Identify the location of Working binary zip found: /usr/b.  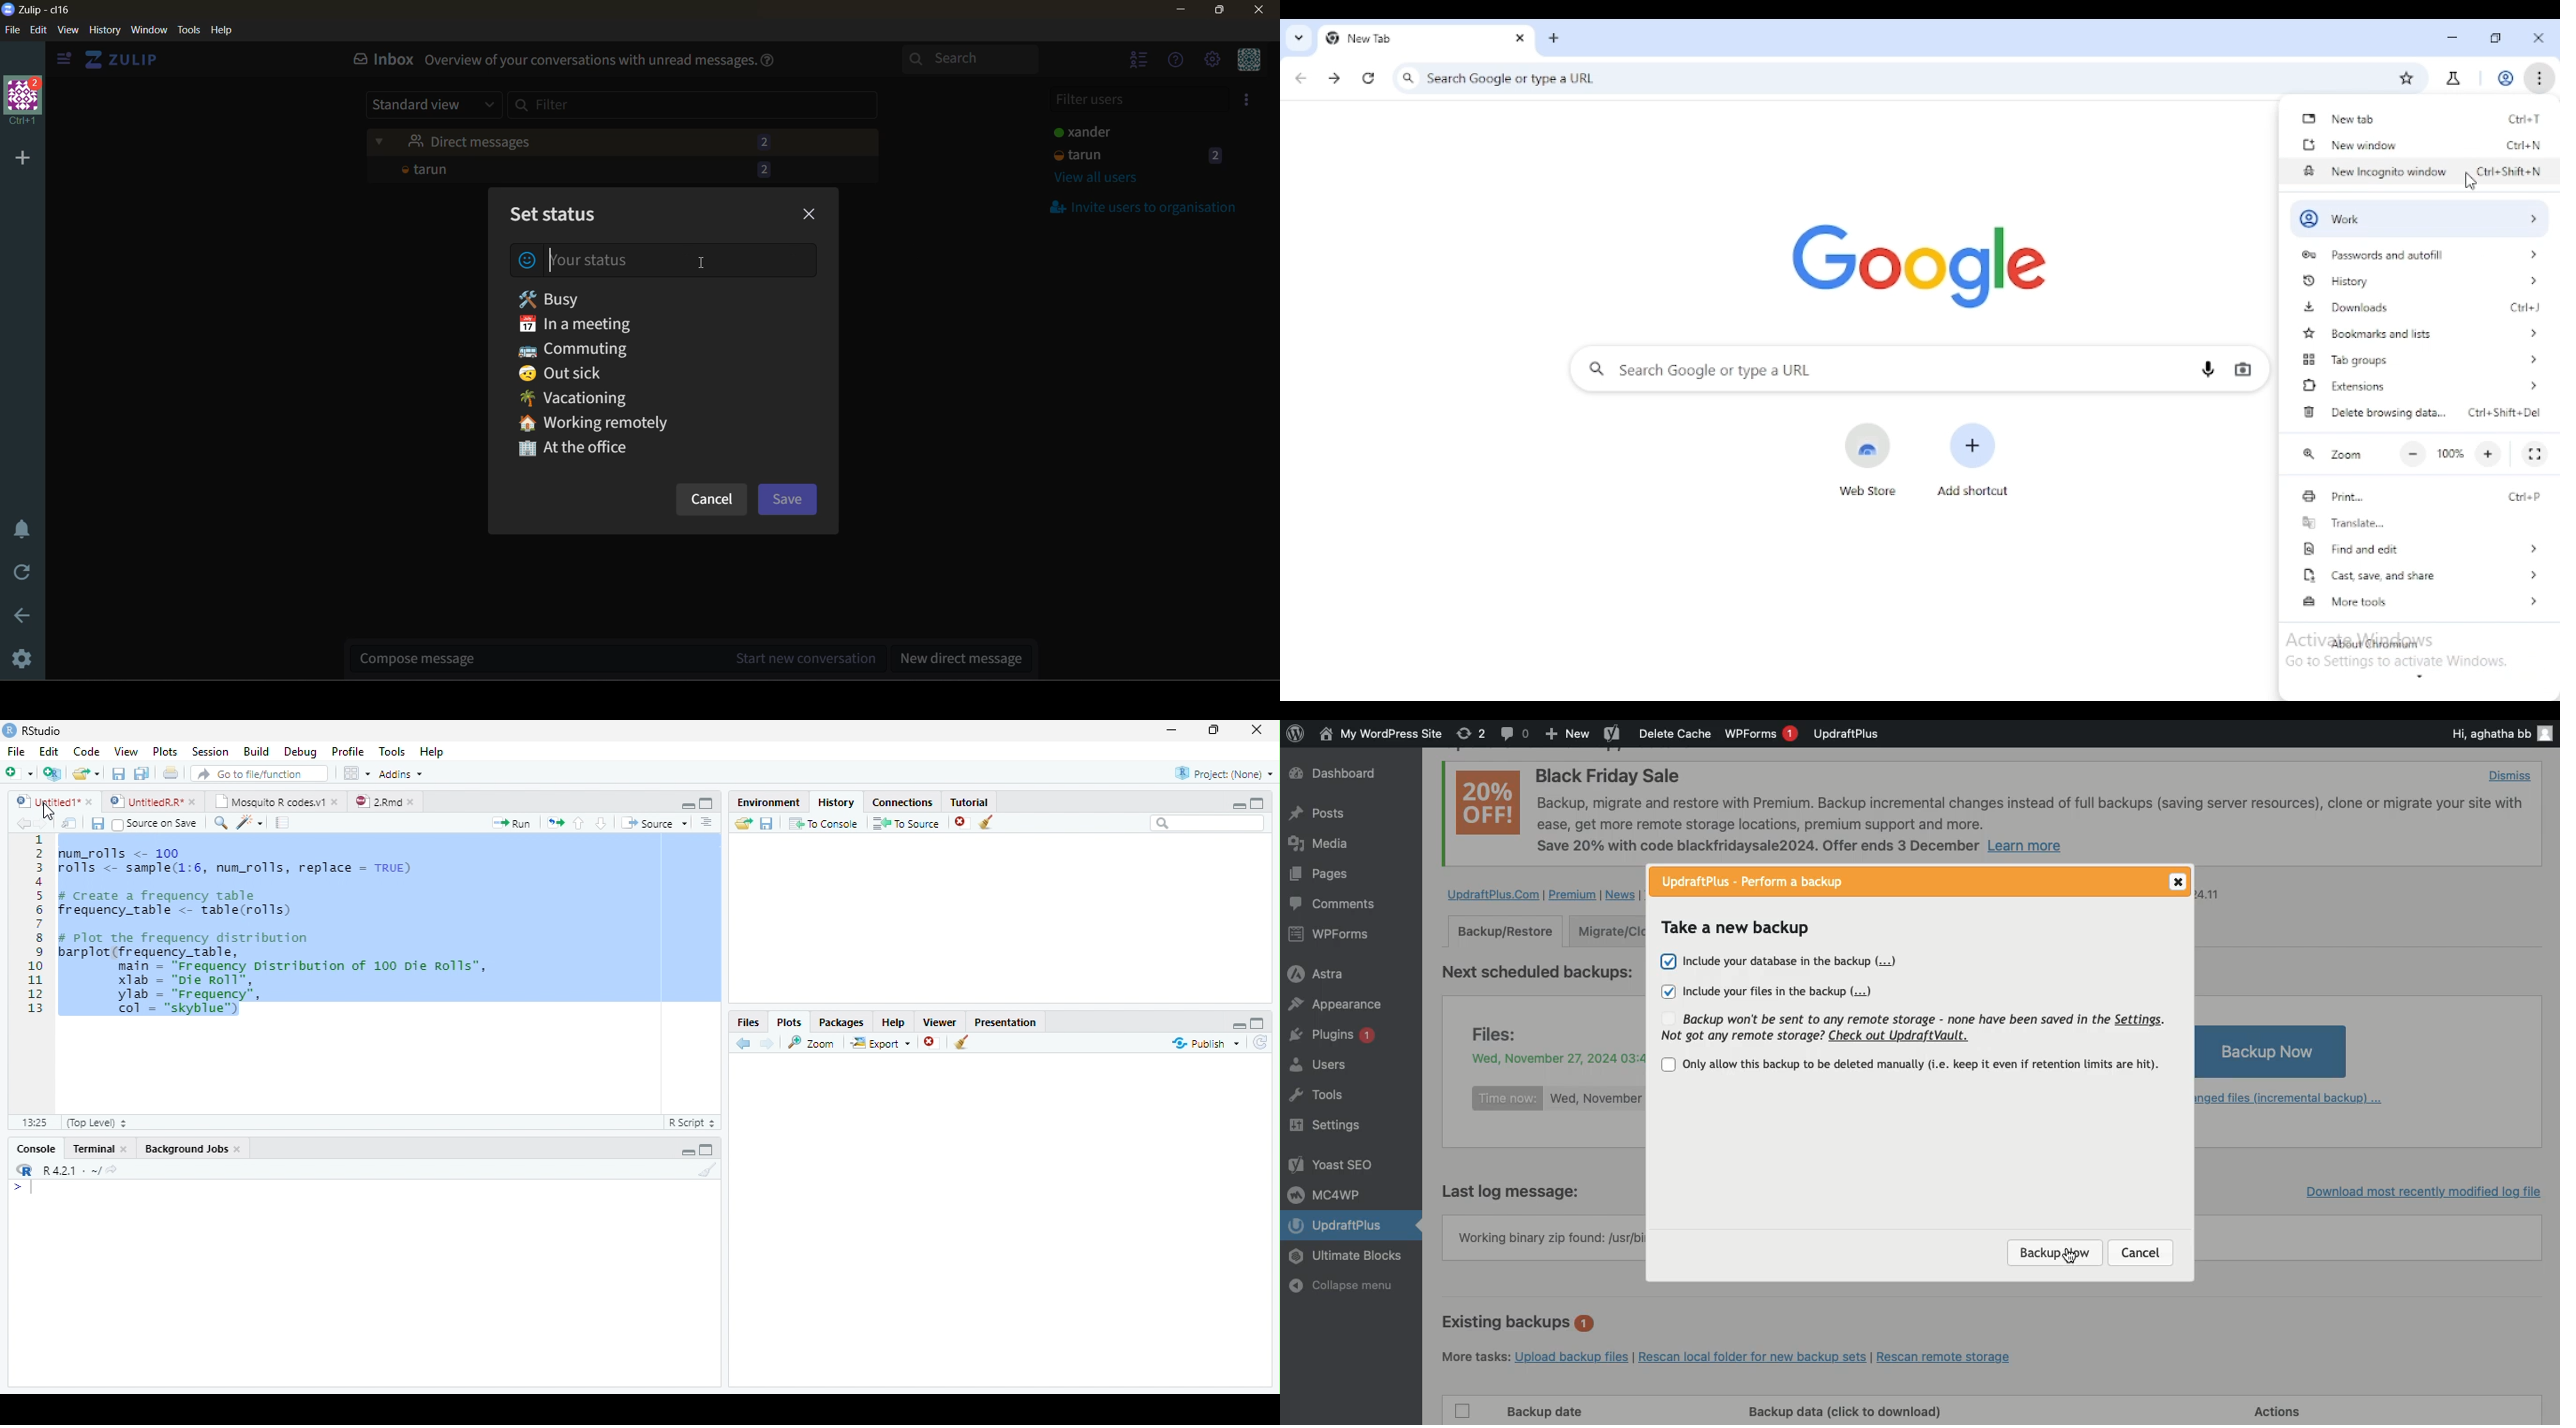
(1544, 1236).